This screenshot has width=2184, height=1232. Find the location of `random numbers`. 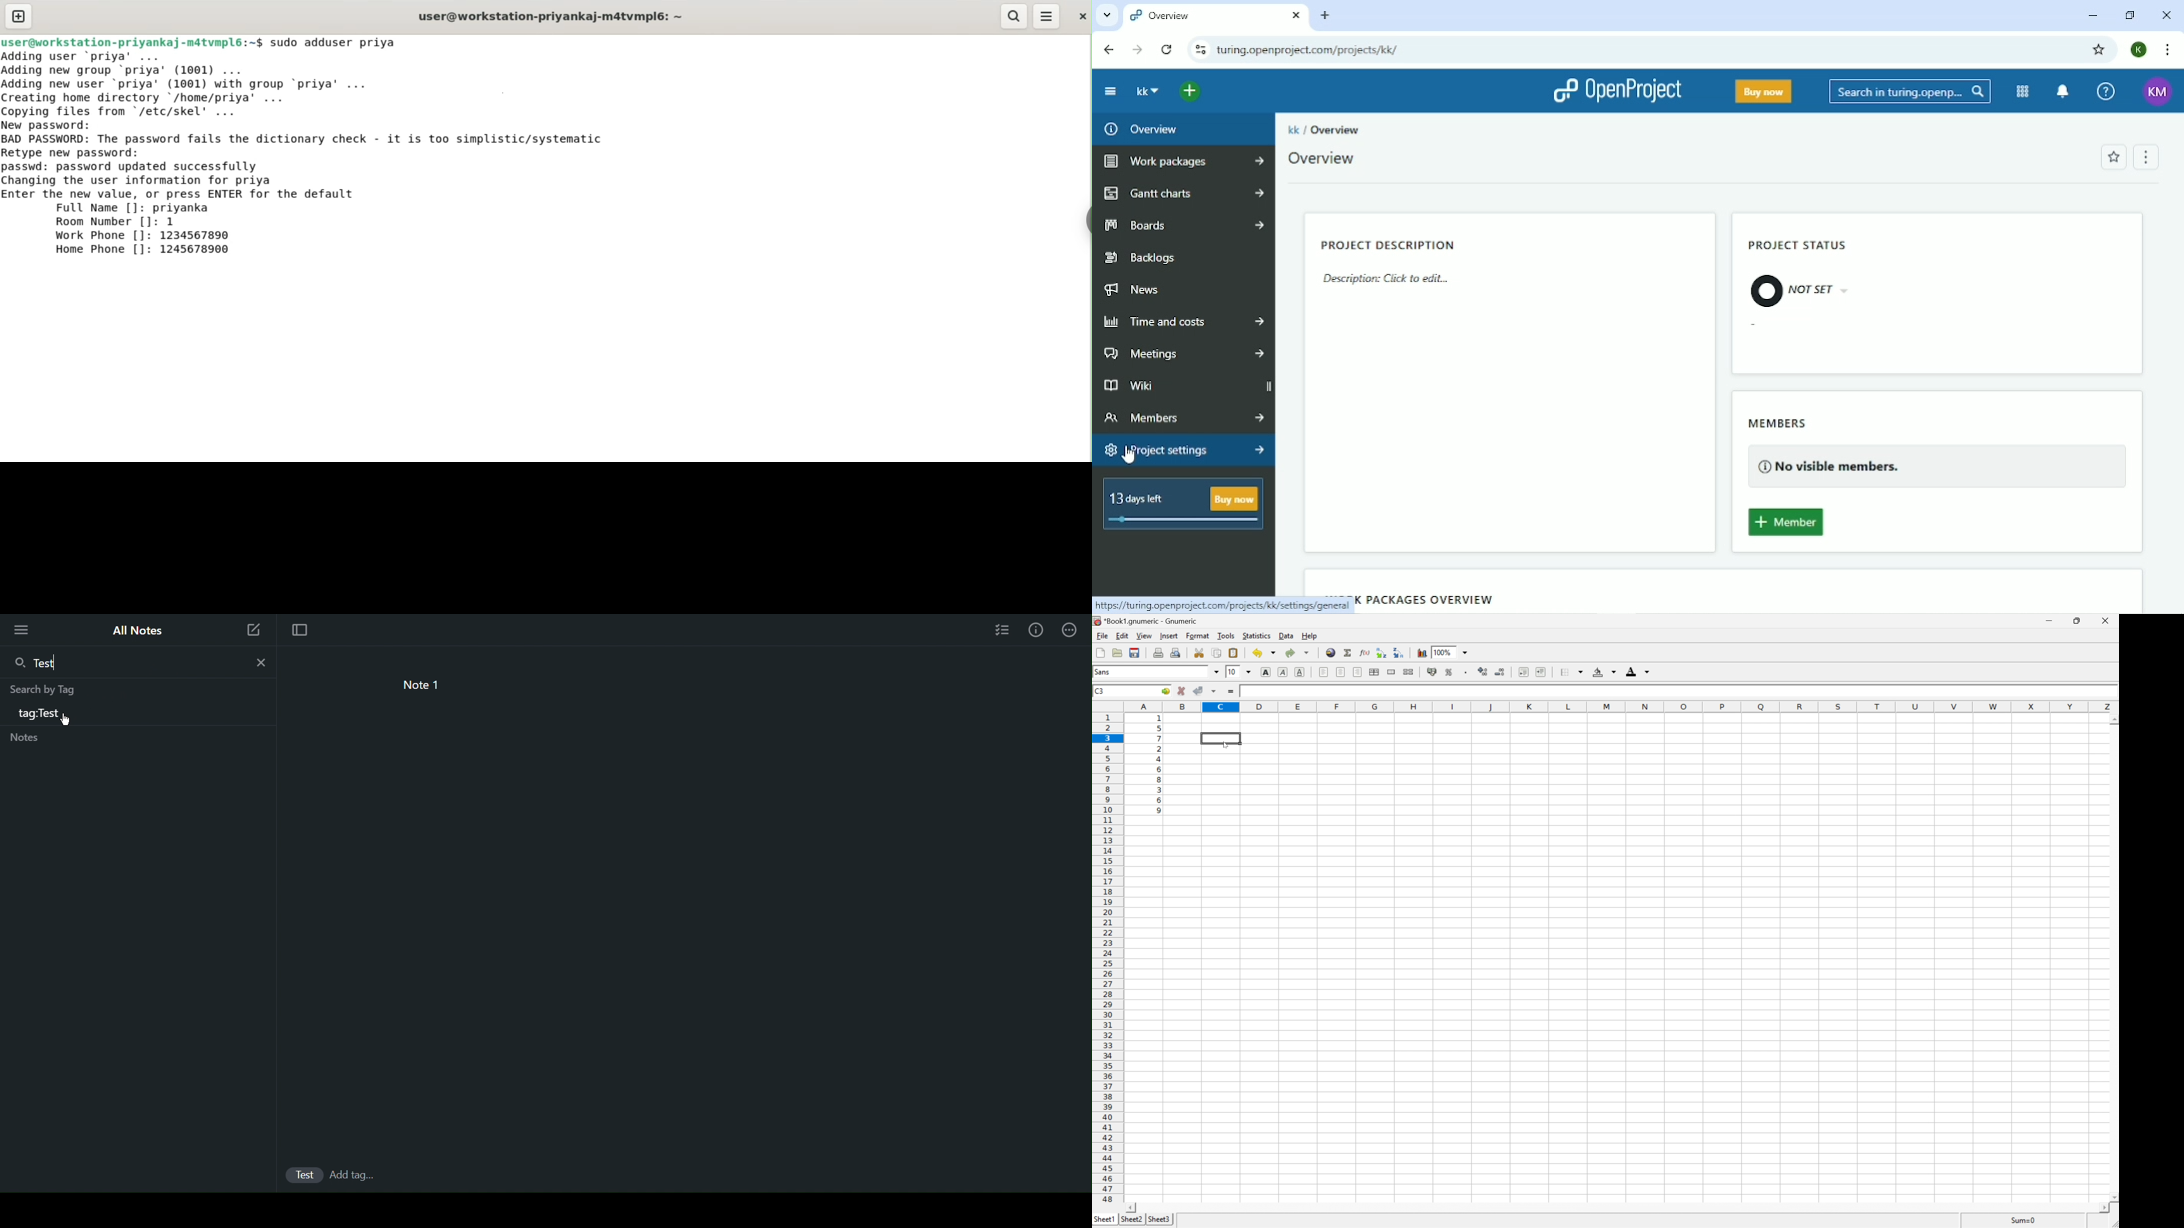

random numbers is located at coordinates (1158, 766).